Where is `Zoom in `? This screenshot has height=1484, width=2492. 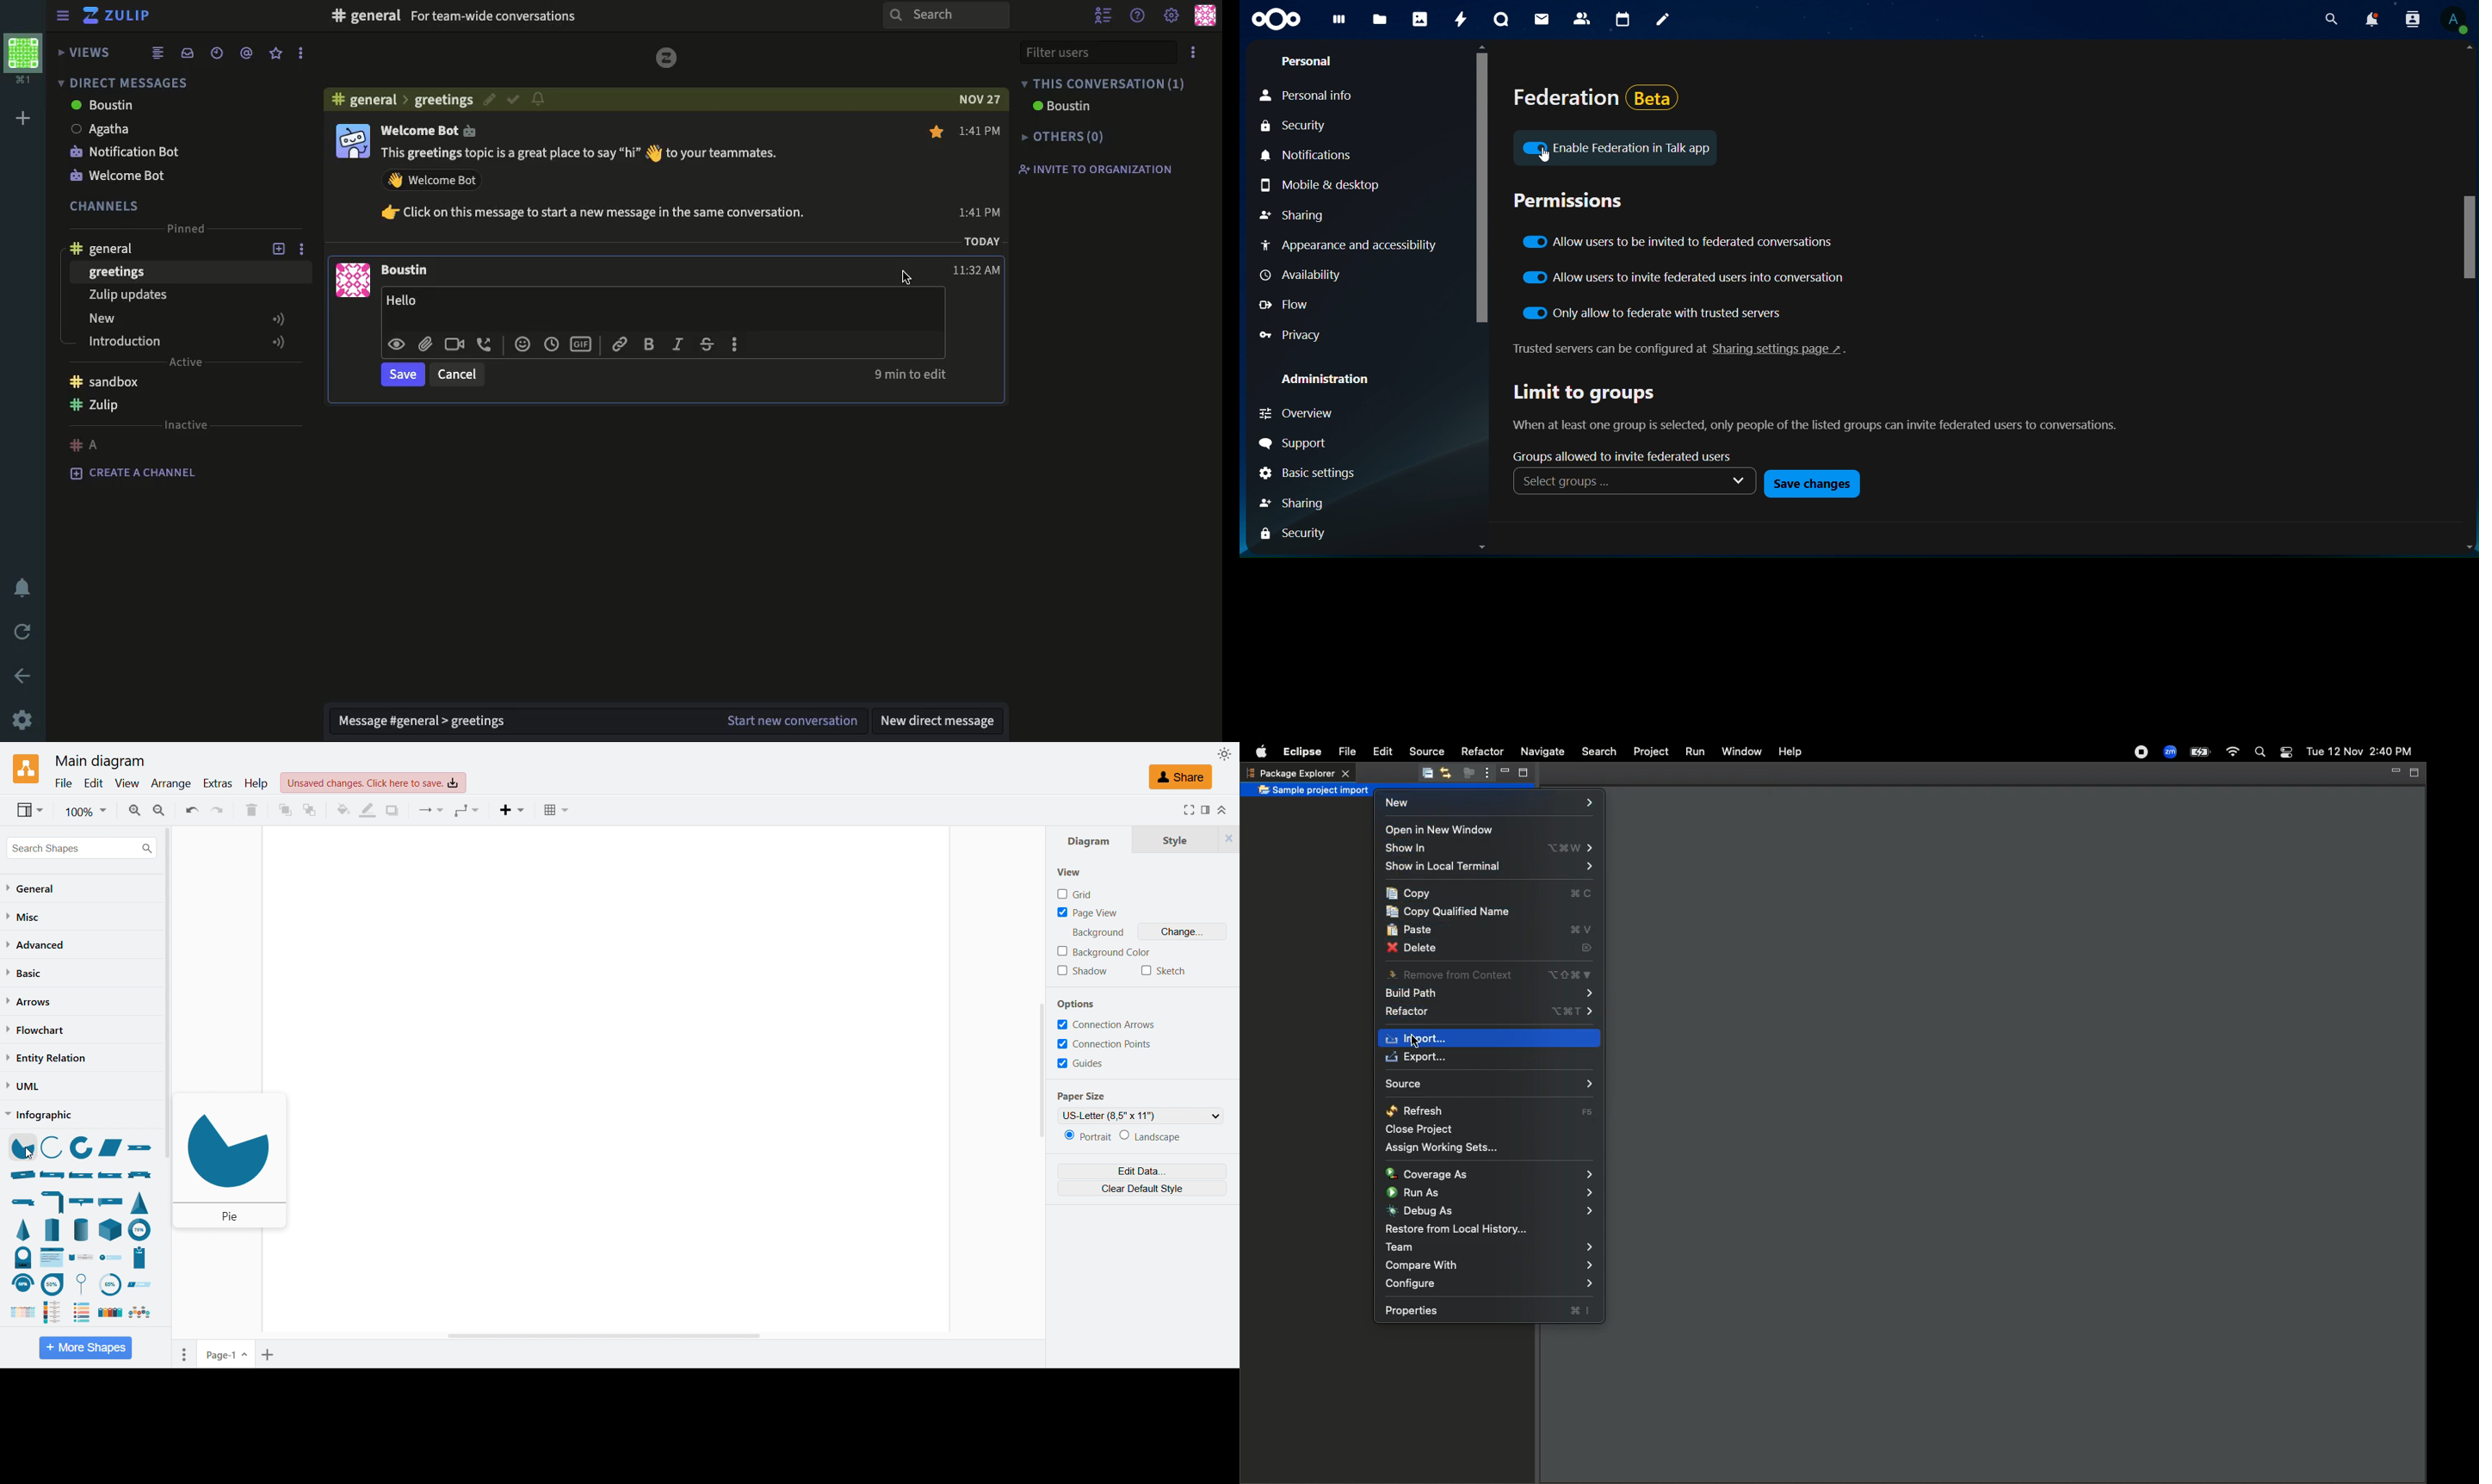 Zoom in  is located at coordinates (134, 809).